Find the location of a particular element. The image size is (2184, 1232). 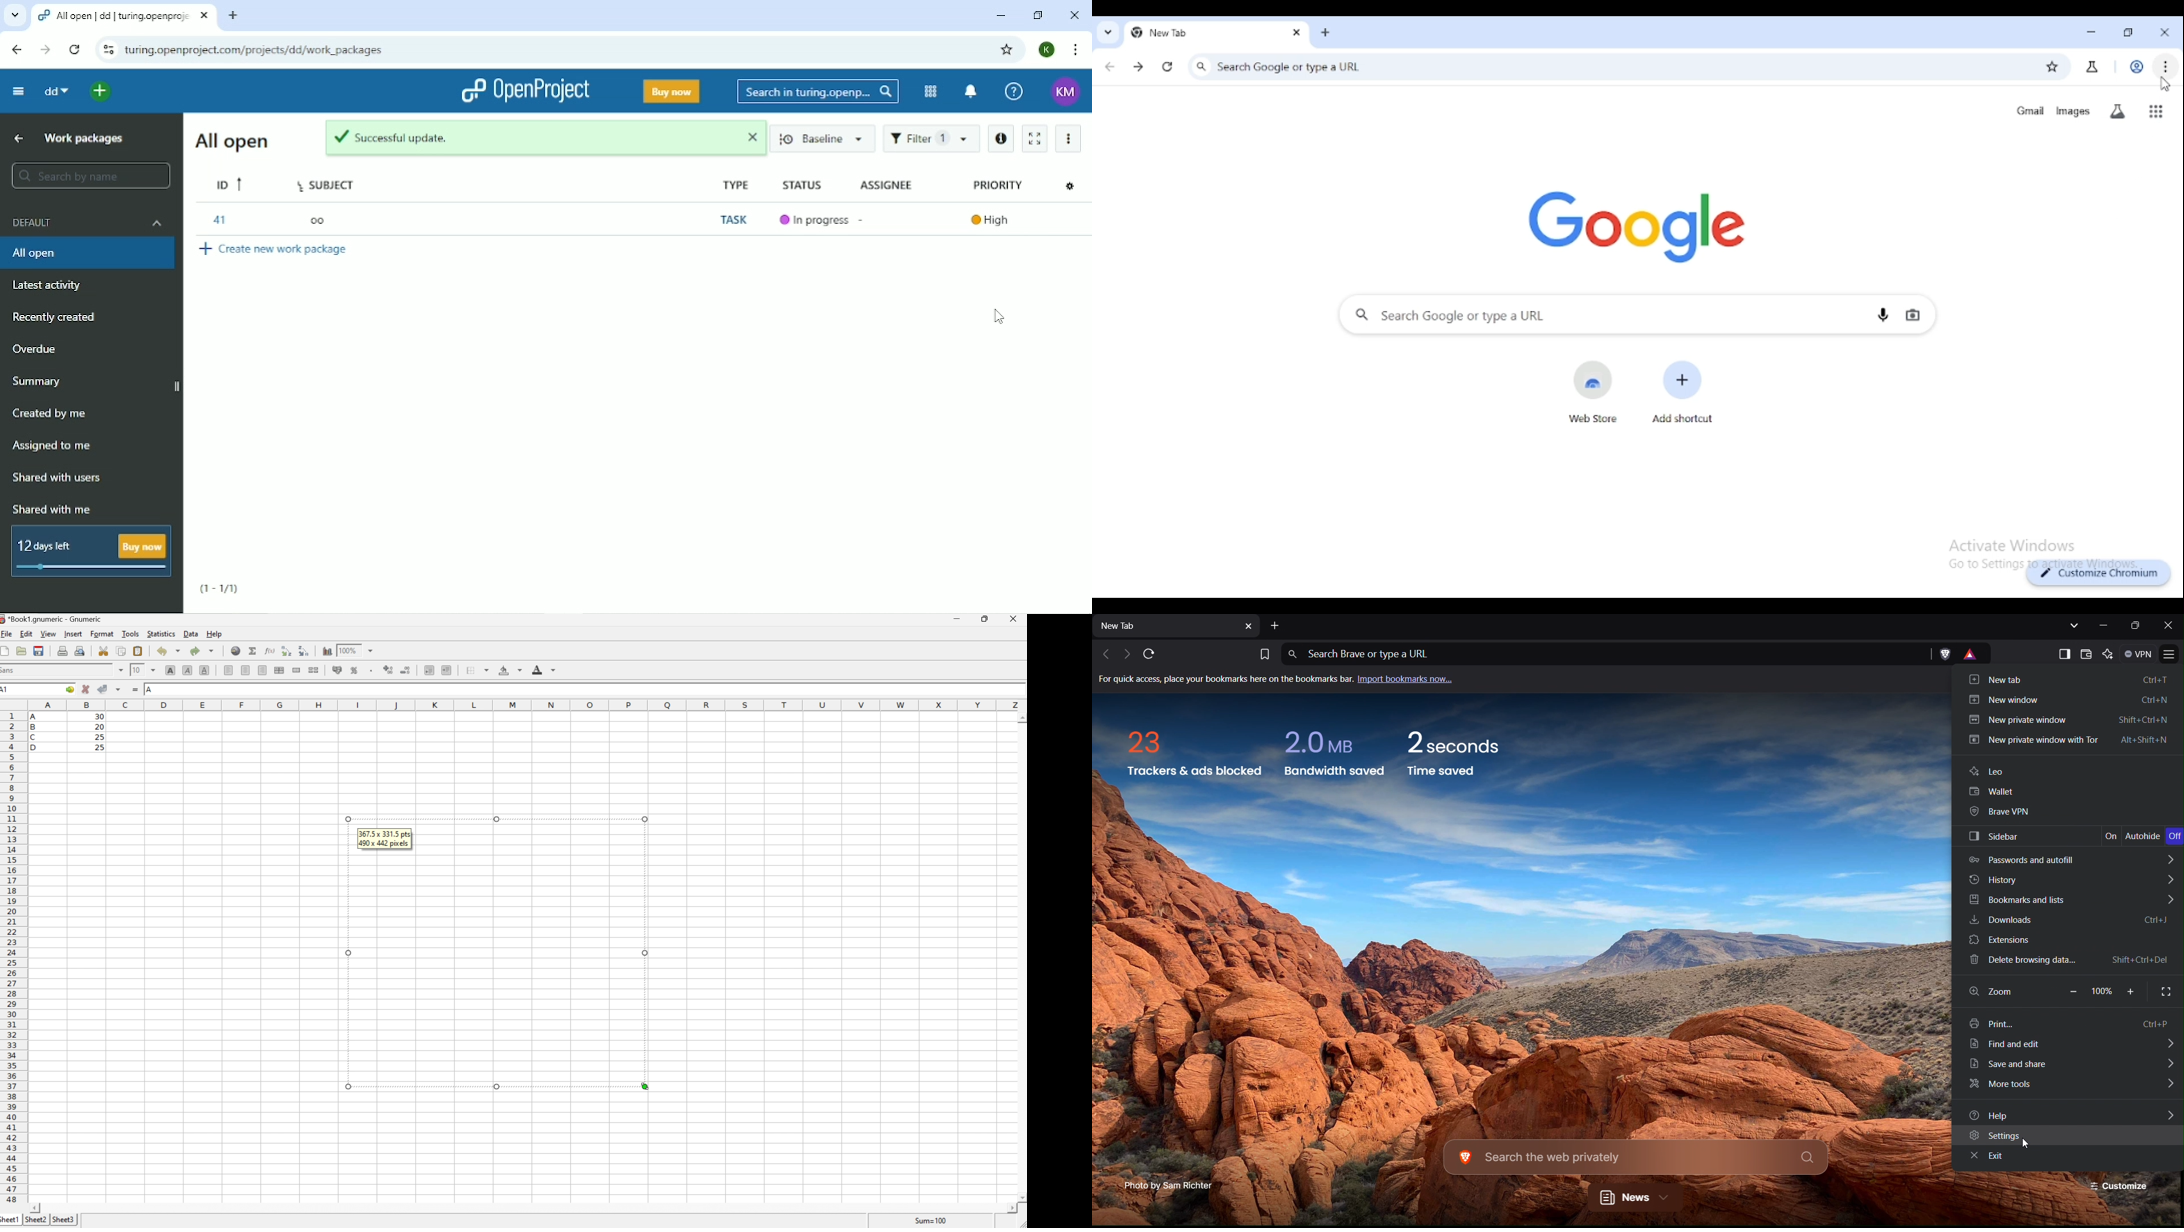

20 is located at coordinates (99, 727).